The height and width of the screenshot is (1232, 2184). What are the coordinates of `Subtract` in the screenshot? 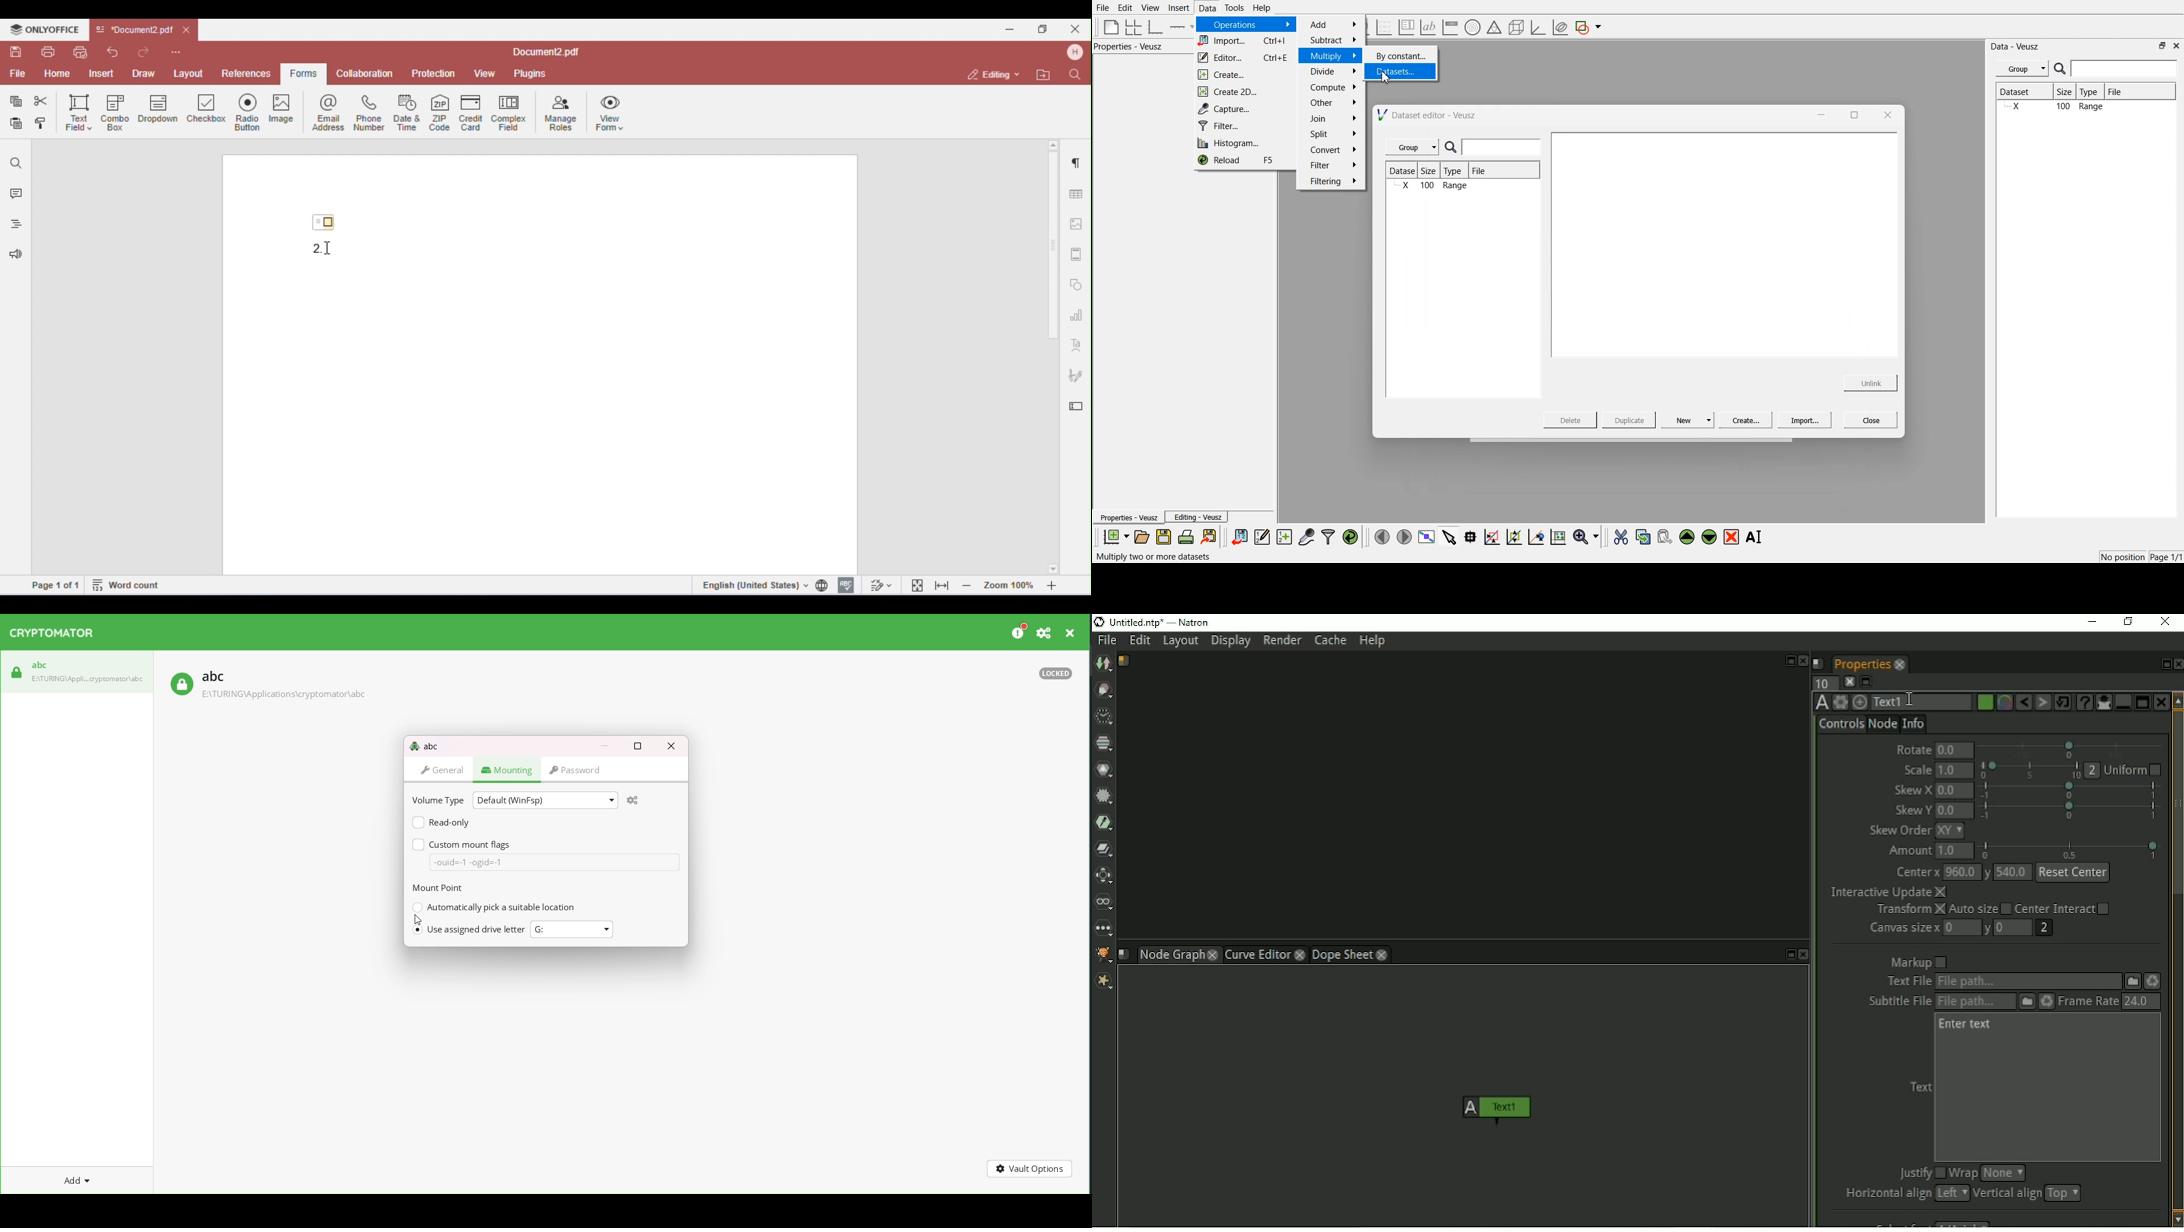 It's located at (1333, 40).